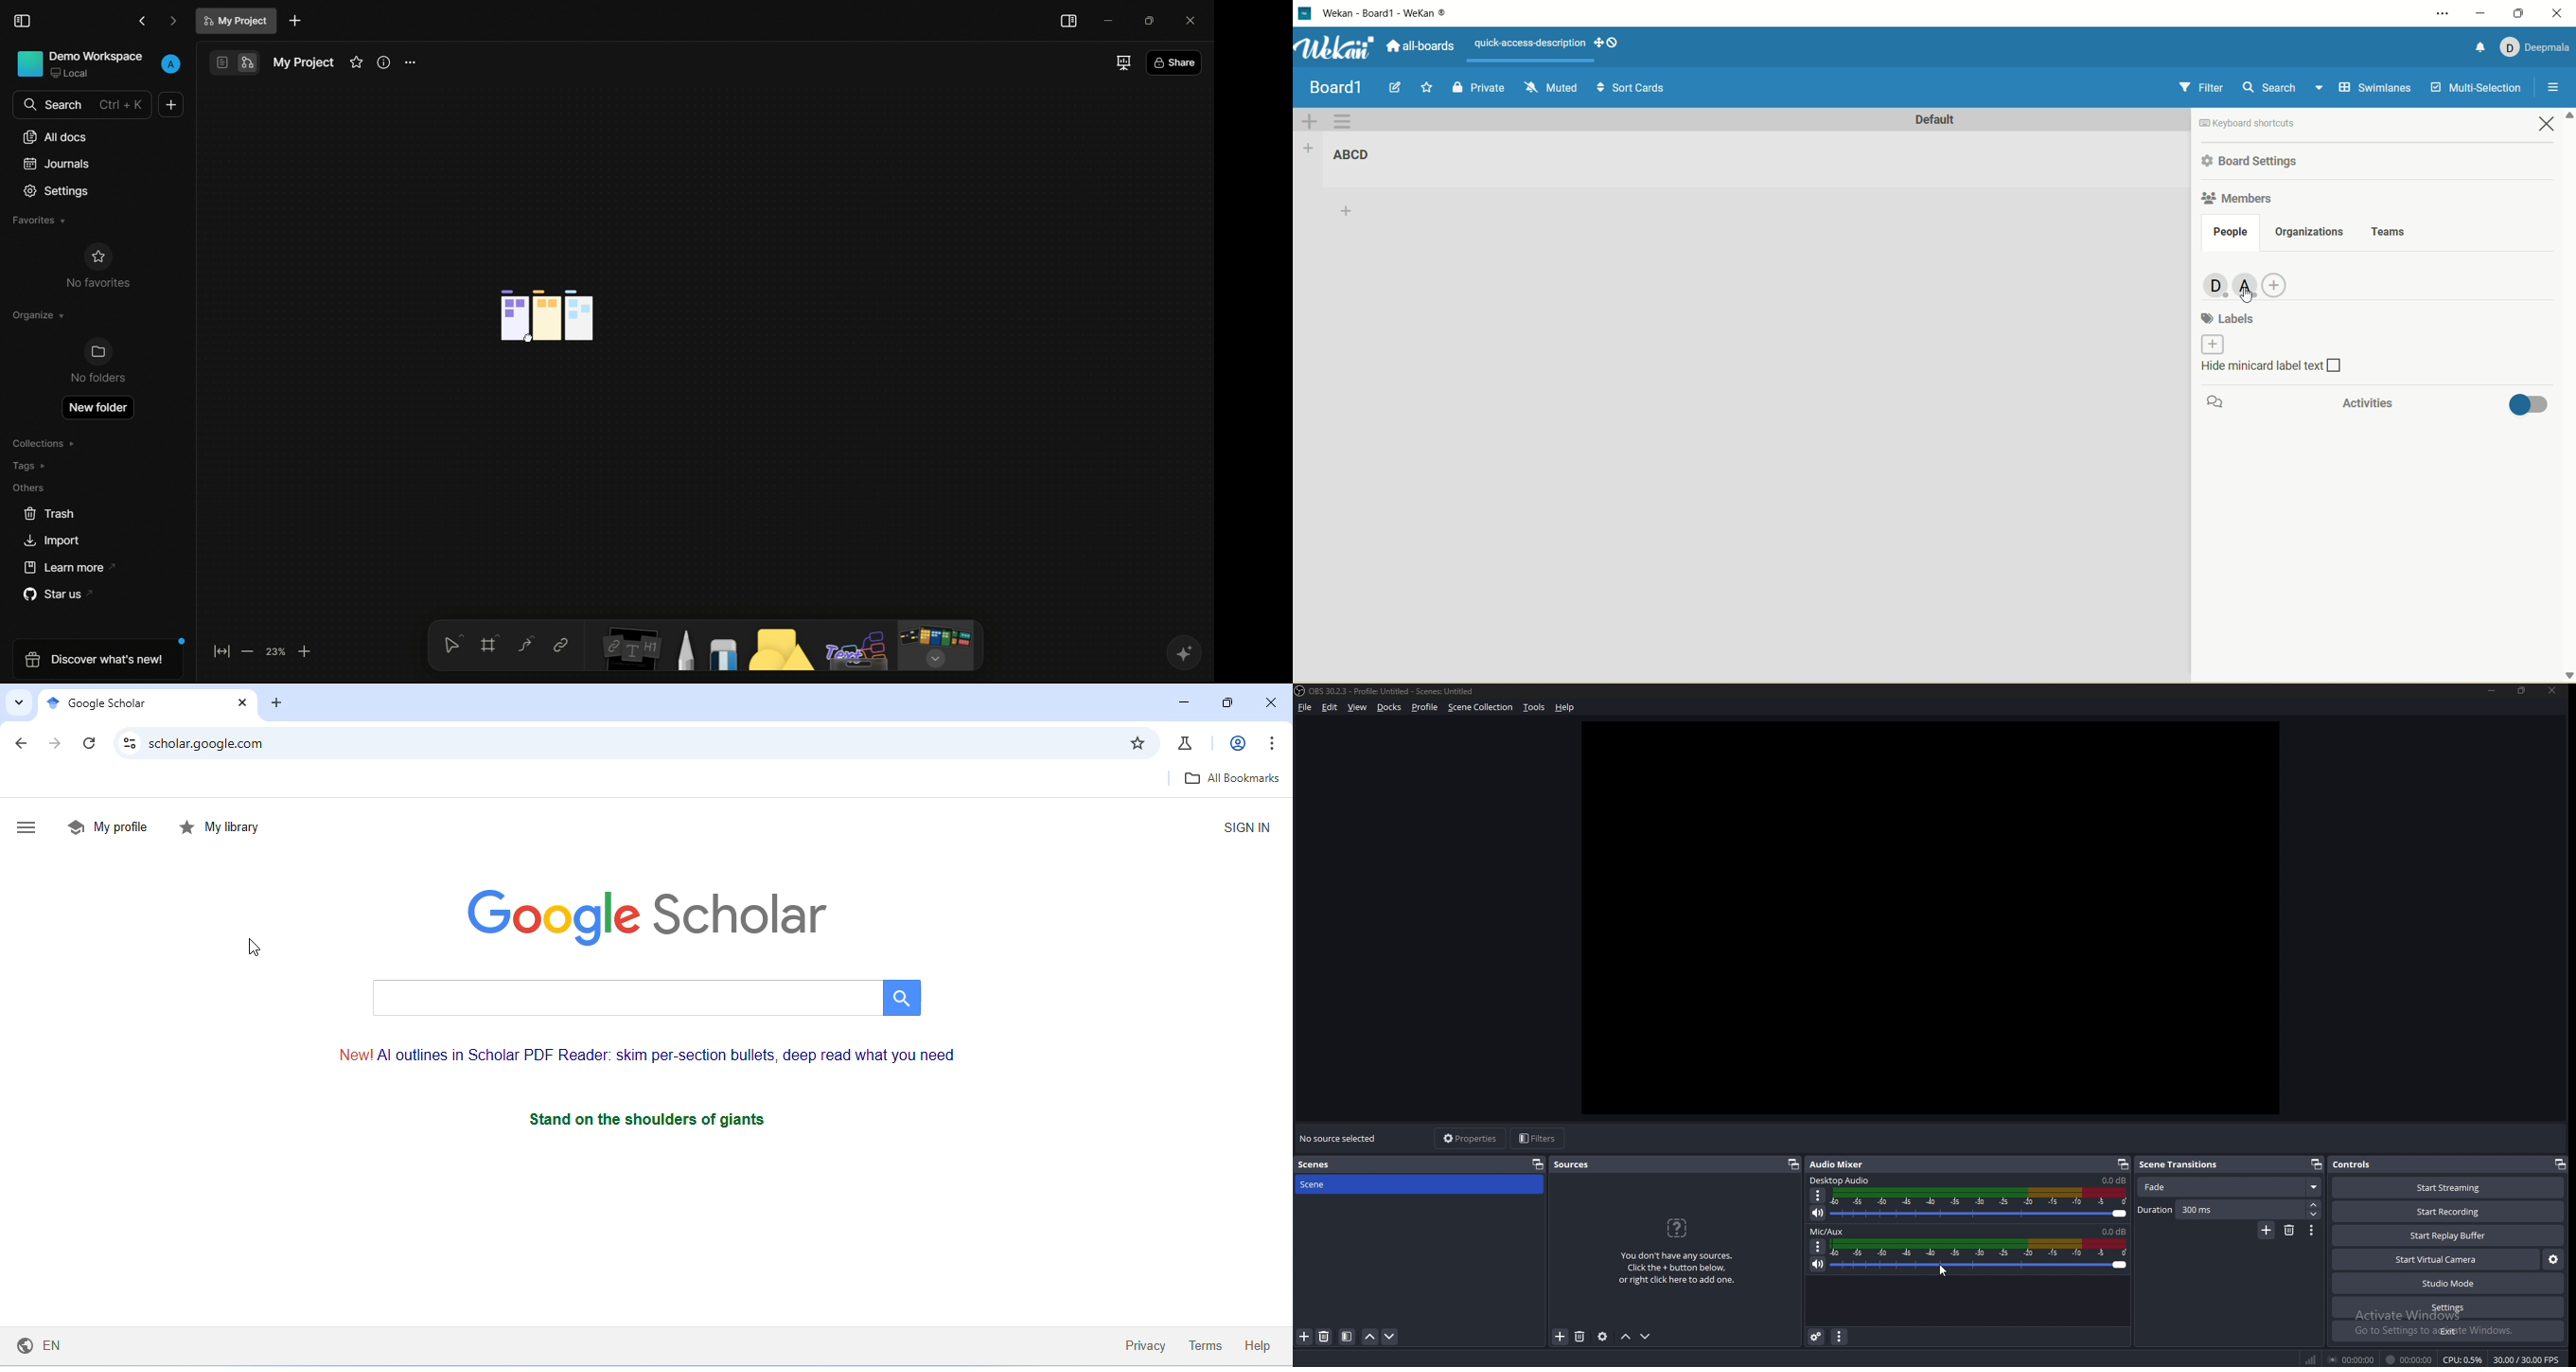 The image size is (2576, 1372). What do you see at coordinates (2317, 1164) in the screenshot?
I see `pop out` at bounding box center [2317, 1164].